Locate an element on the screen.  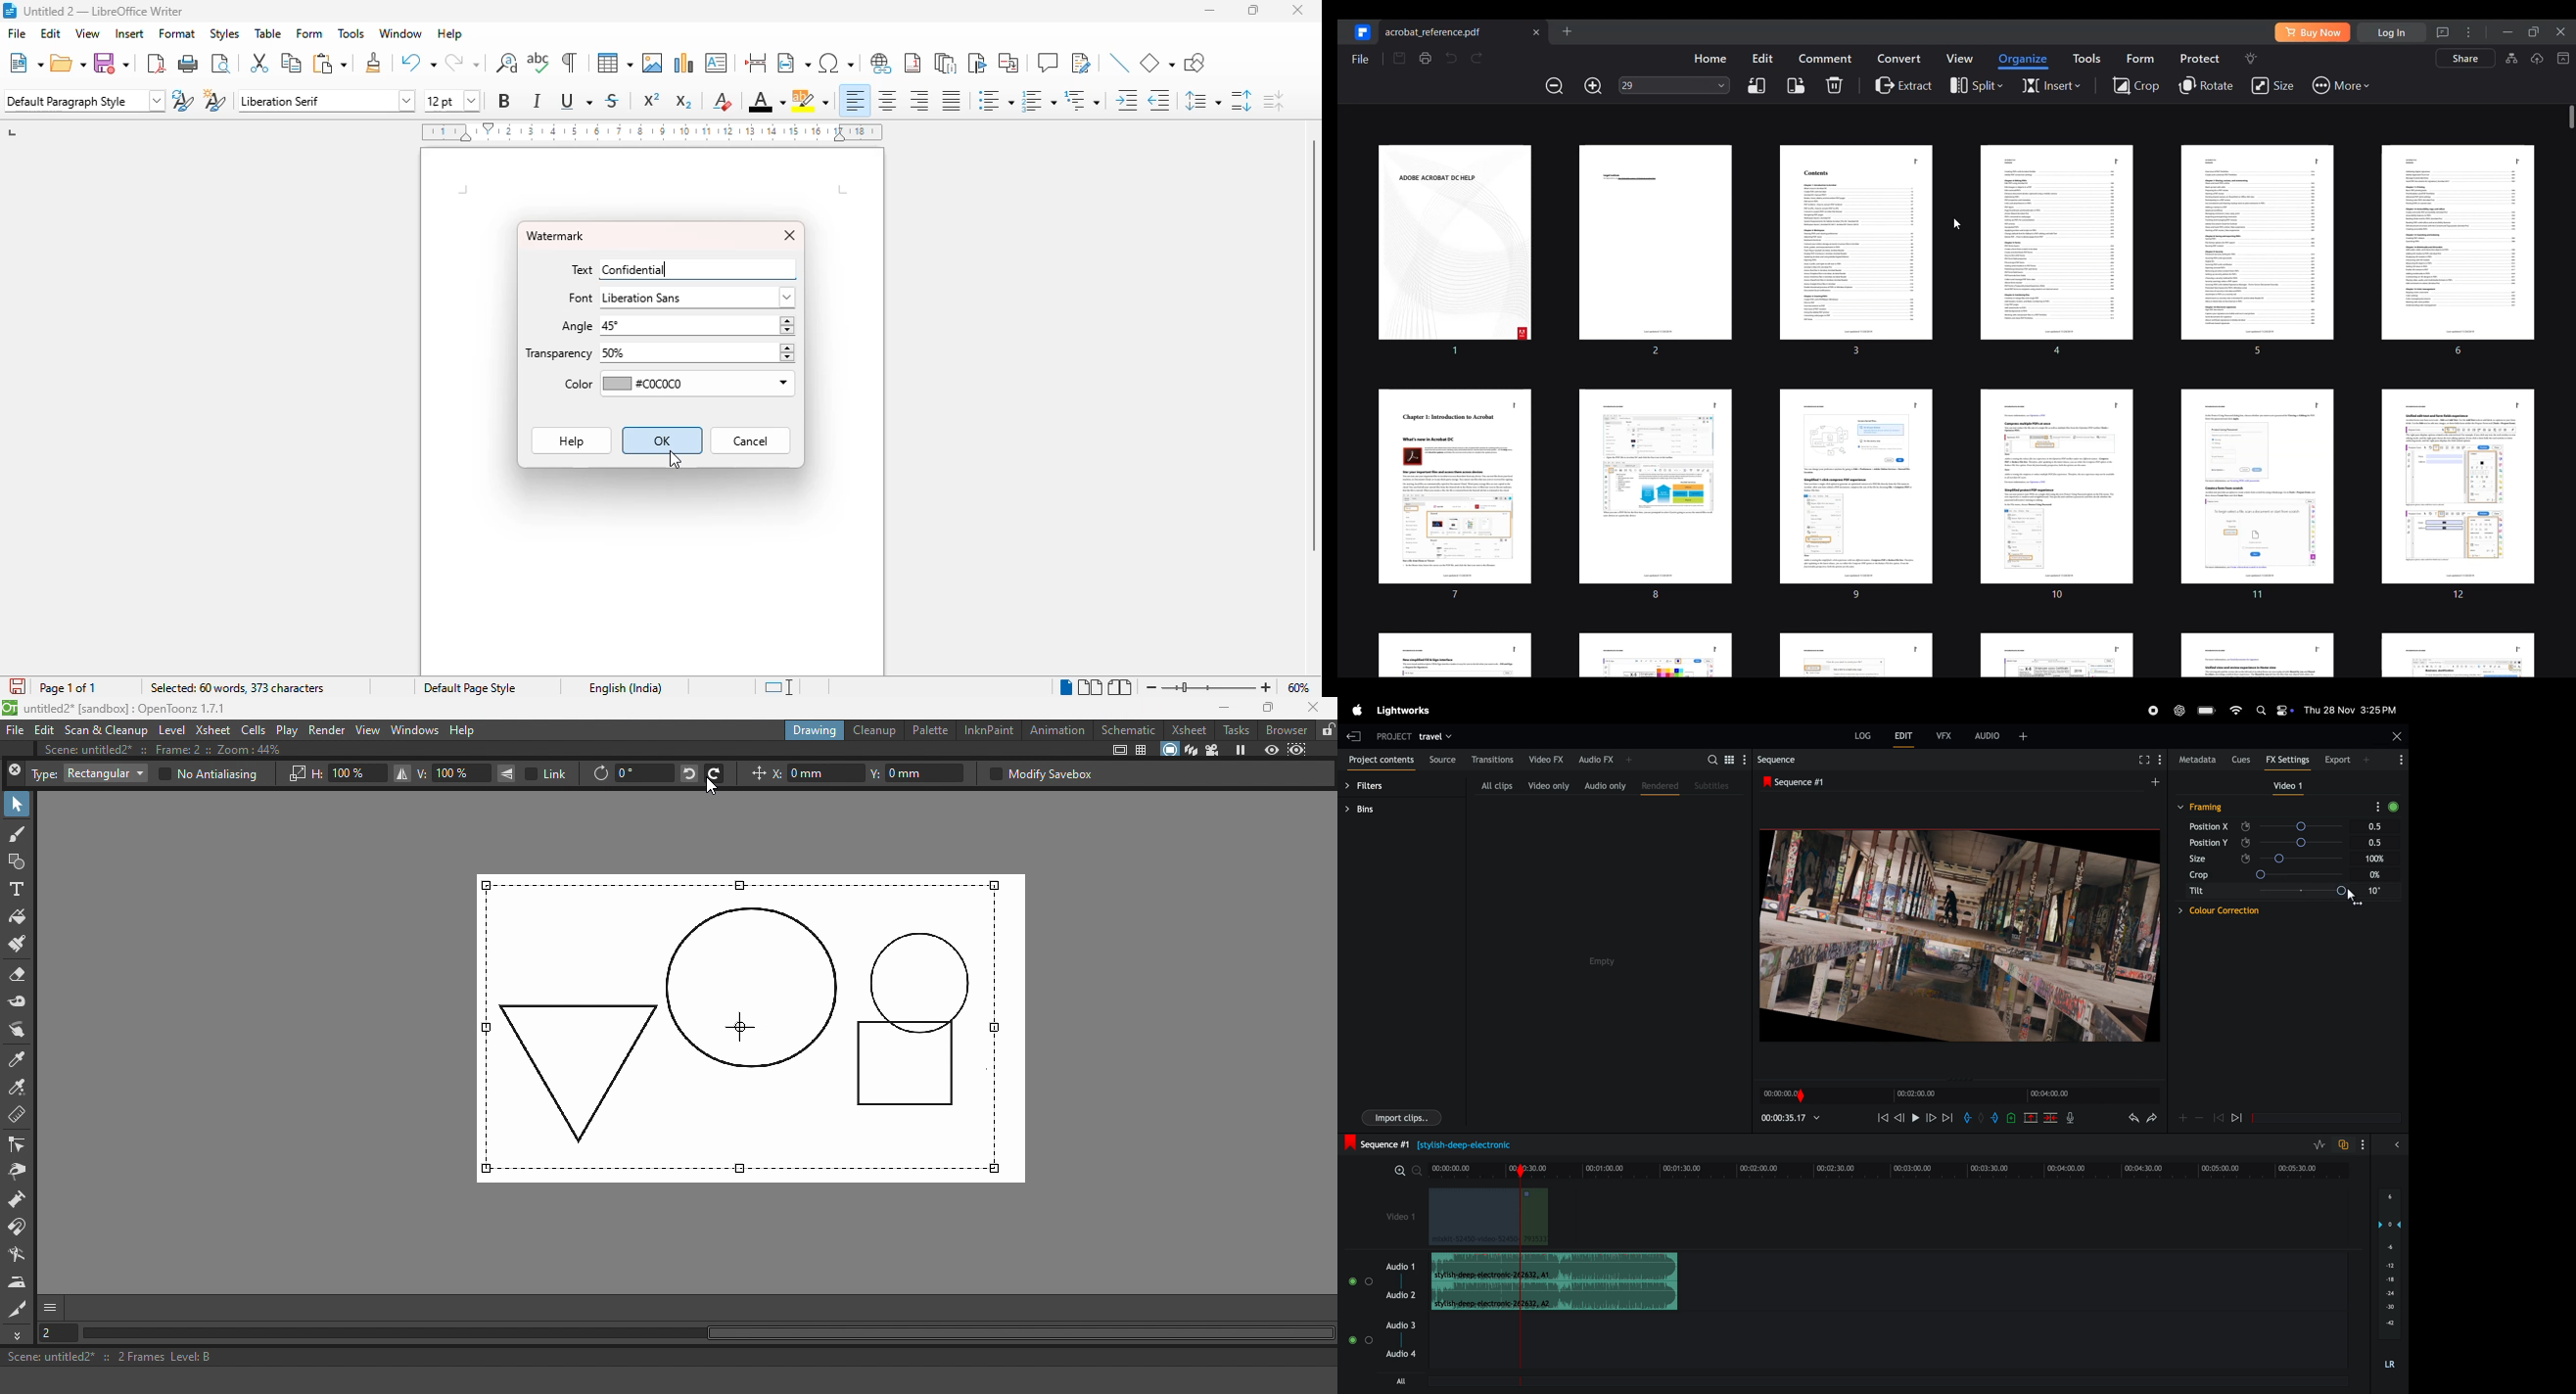
Show/hide full audio mix is located at coordinates (2400, 1146).